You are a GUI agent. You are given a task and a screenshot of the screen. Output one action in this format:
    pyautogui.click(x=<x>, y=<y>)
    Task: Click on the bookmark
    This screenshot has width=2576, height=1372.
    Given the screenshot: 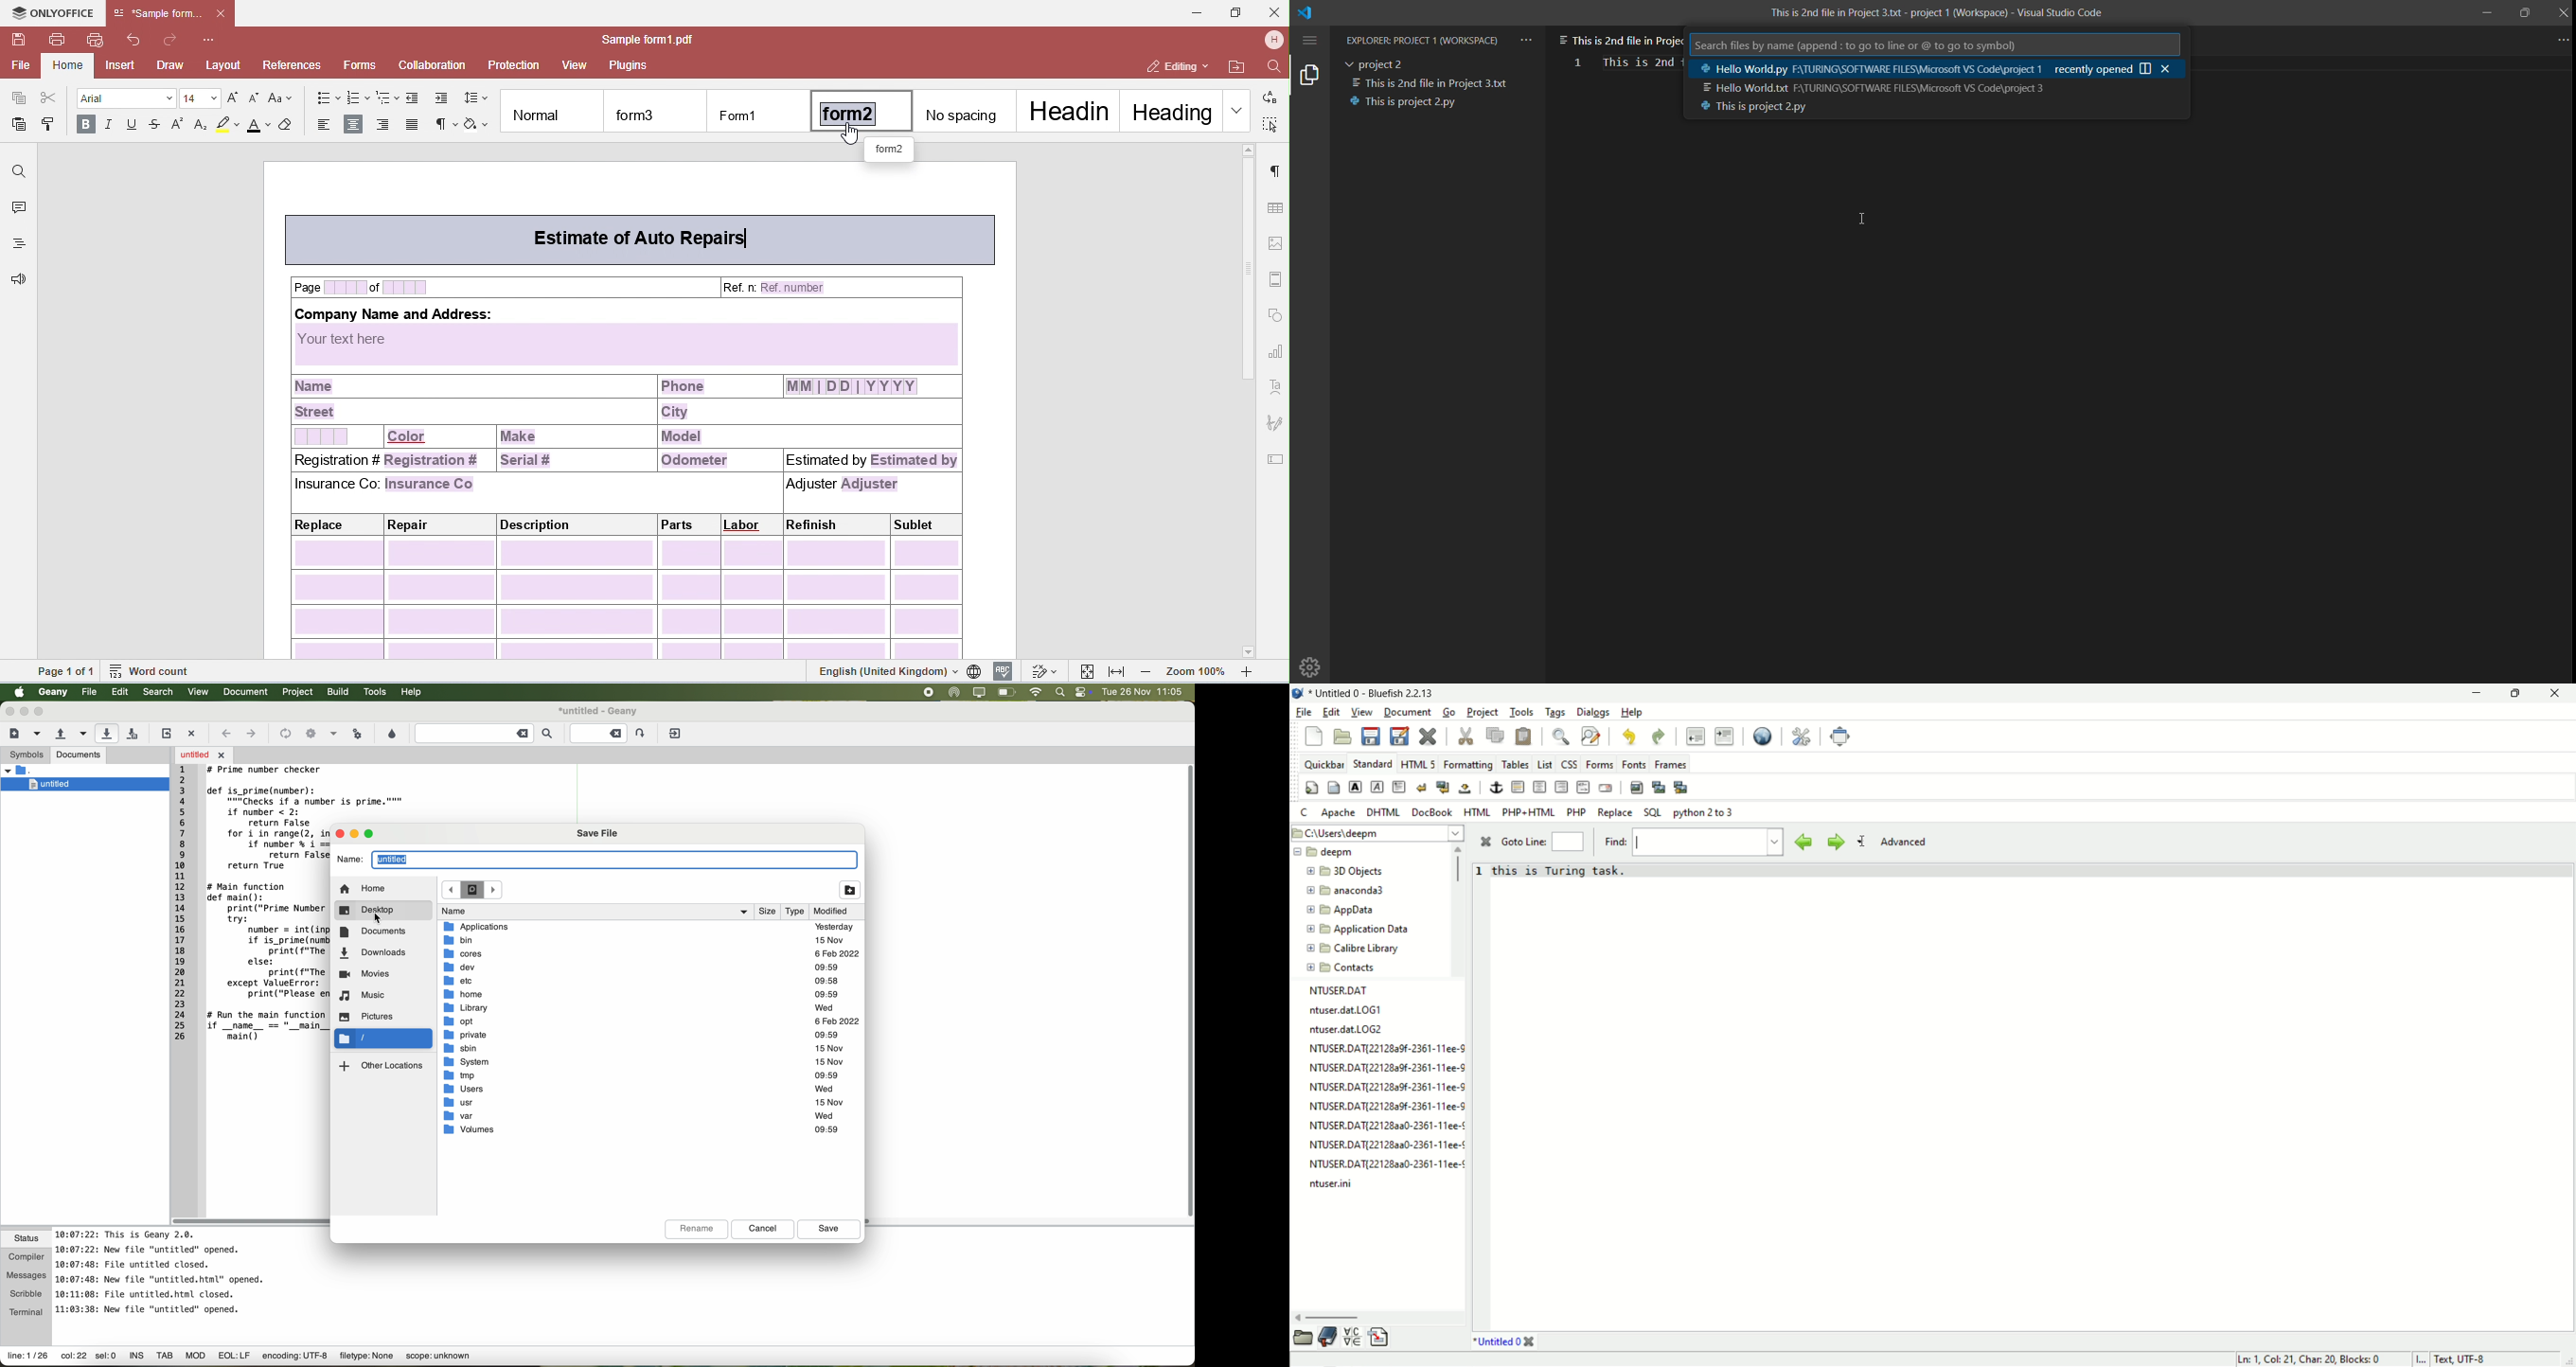 What is the action you would take?
    pyautogui.click(x=1327, y=1336)
    